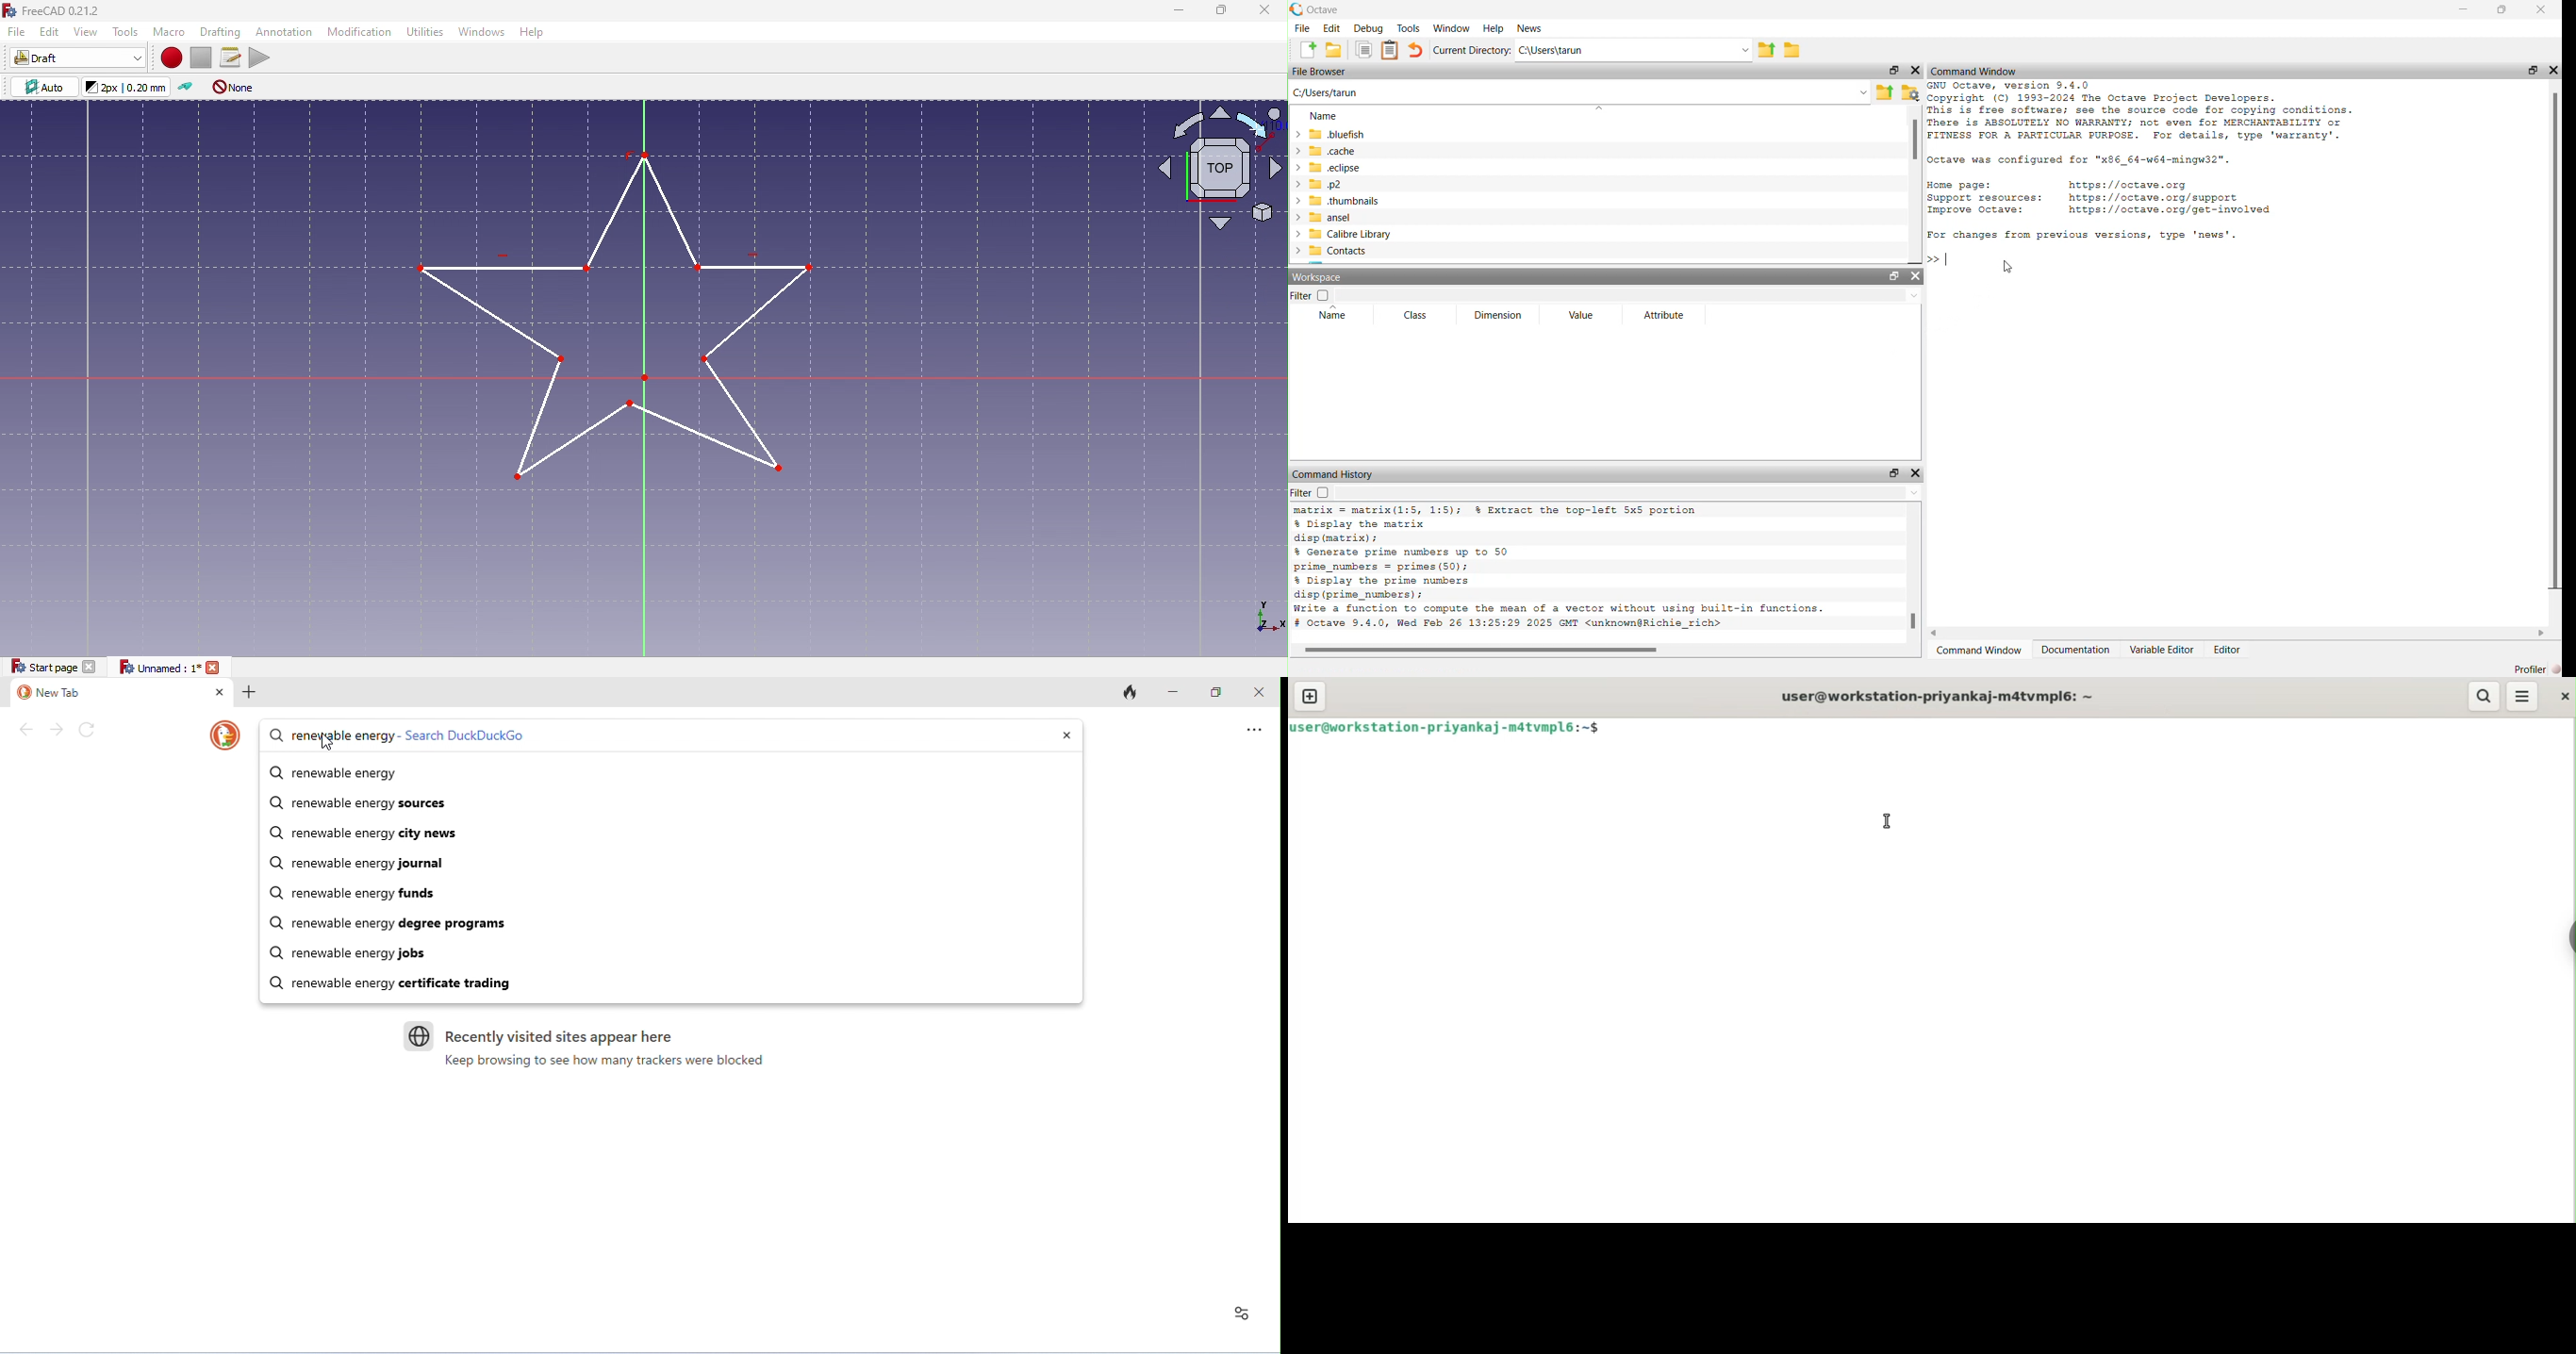  I want to click on Current page, so click(175, 668).